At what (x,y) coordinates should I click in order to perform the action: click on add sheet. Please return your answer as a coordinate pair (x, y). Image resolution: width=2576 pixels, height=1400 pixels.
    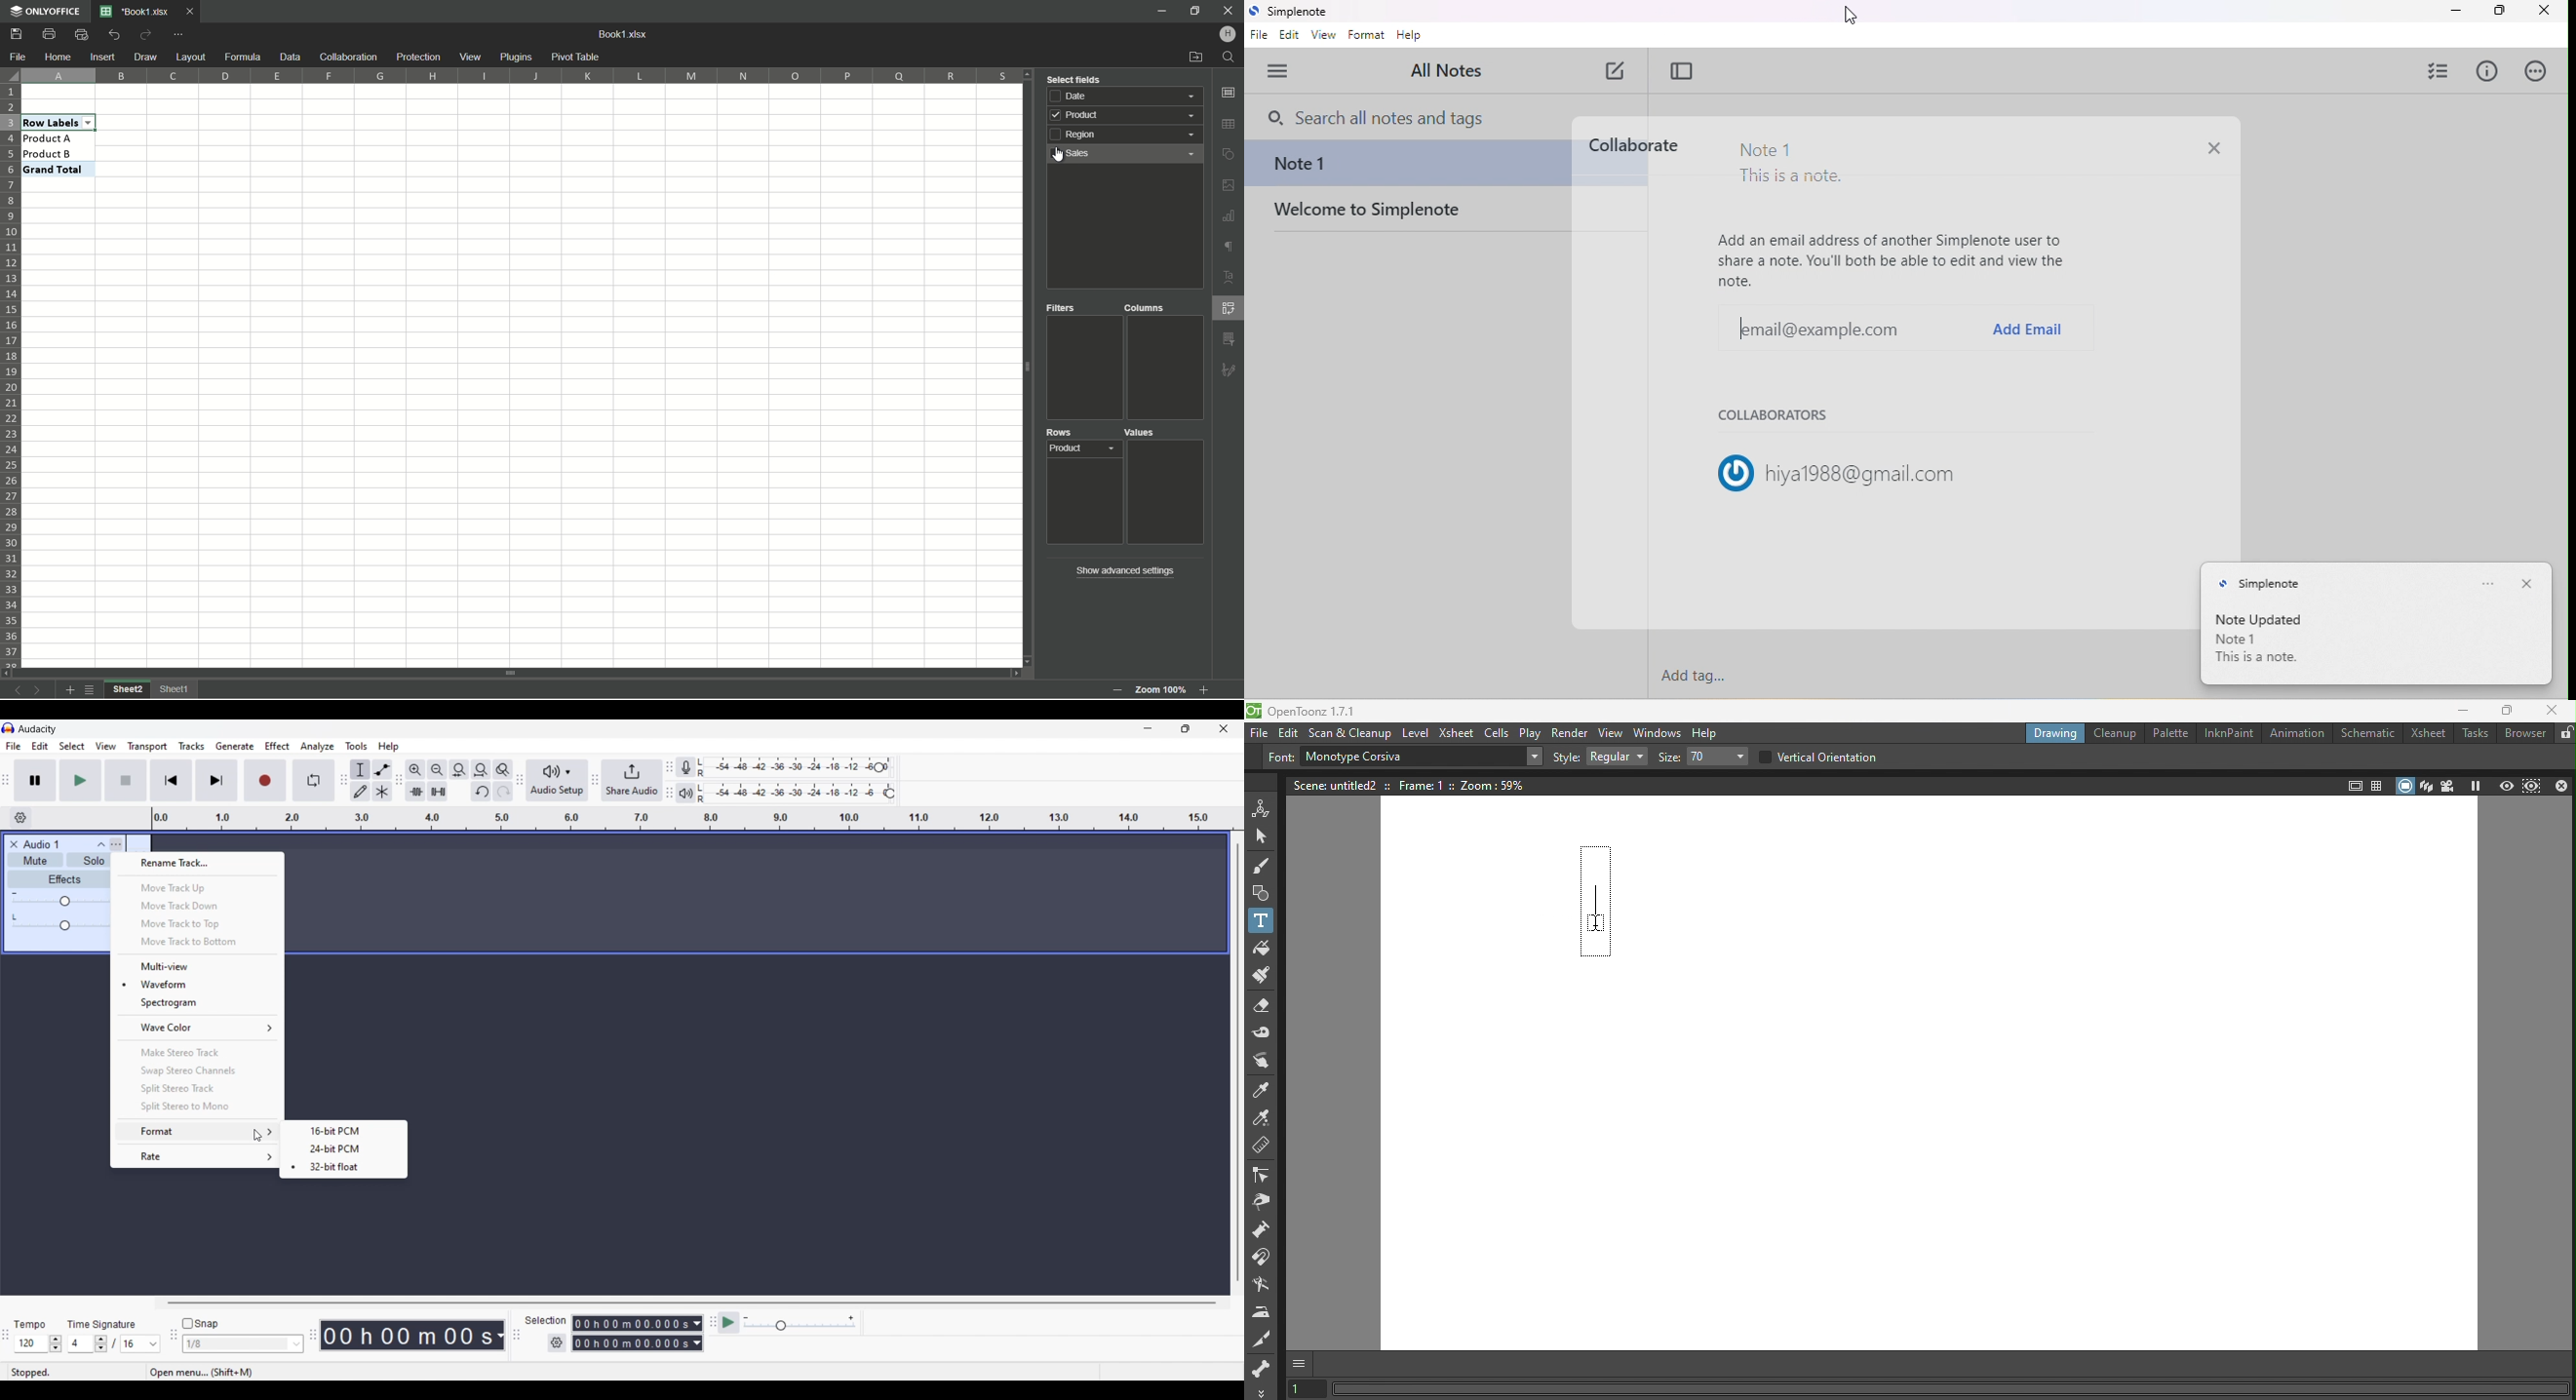
    Looking at the image, I should click on (69, 690).